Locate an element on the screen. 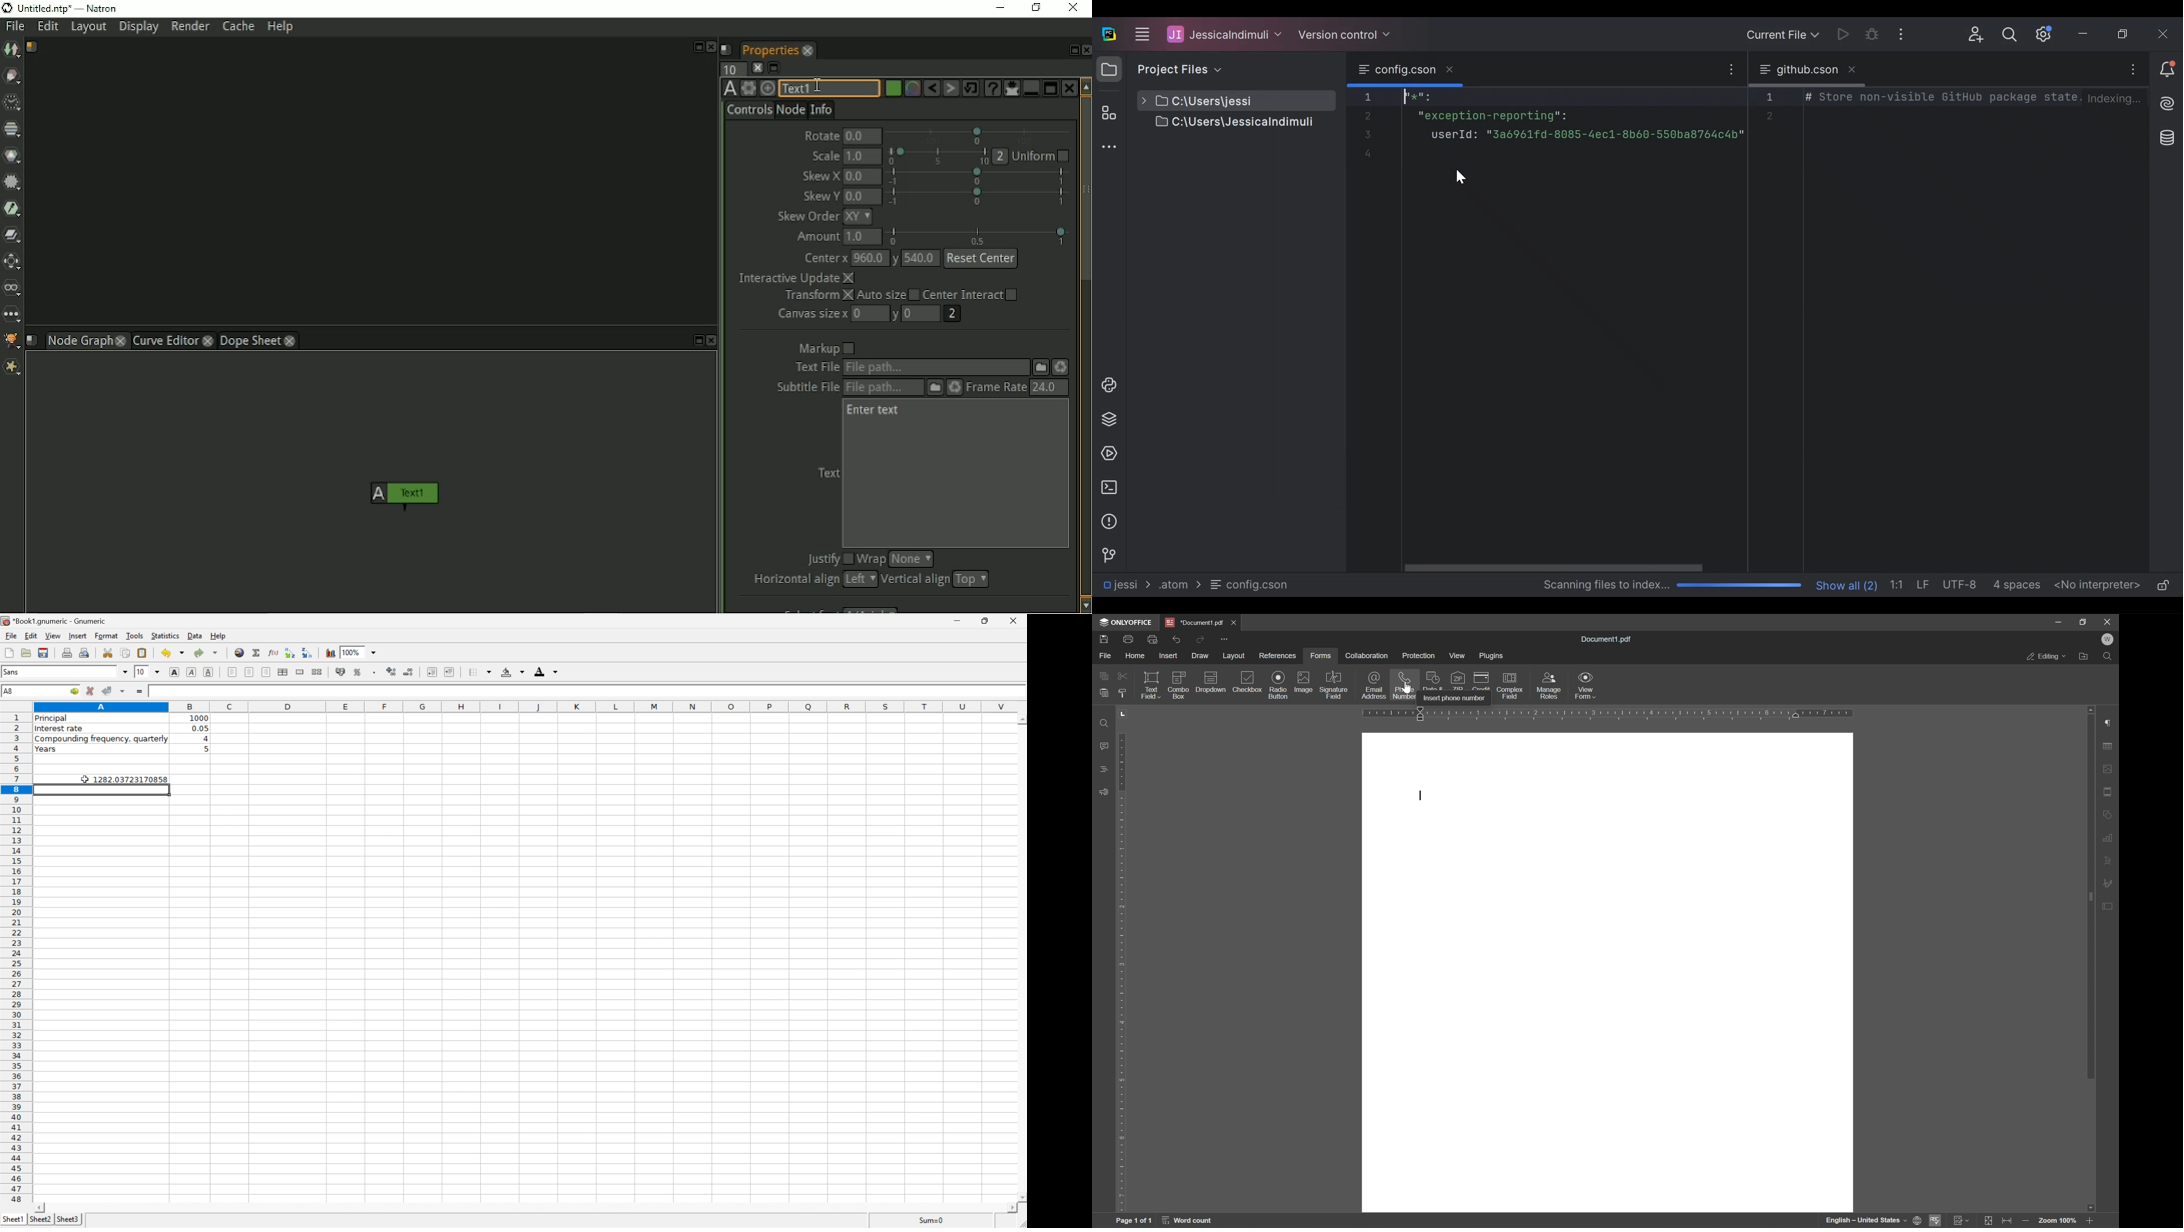 This screenshot has height=1232, width=2184. Set the format of the selected cells to include a thousands separator is located at coordinates (375, 671).